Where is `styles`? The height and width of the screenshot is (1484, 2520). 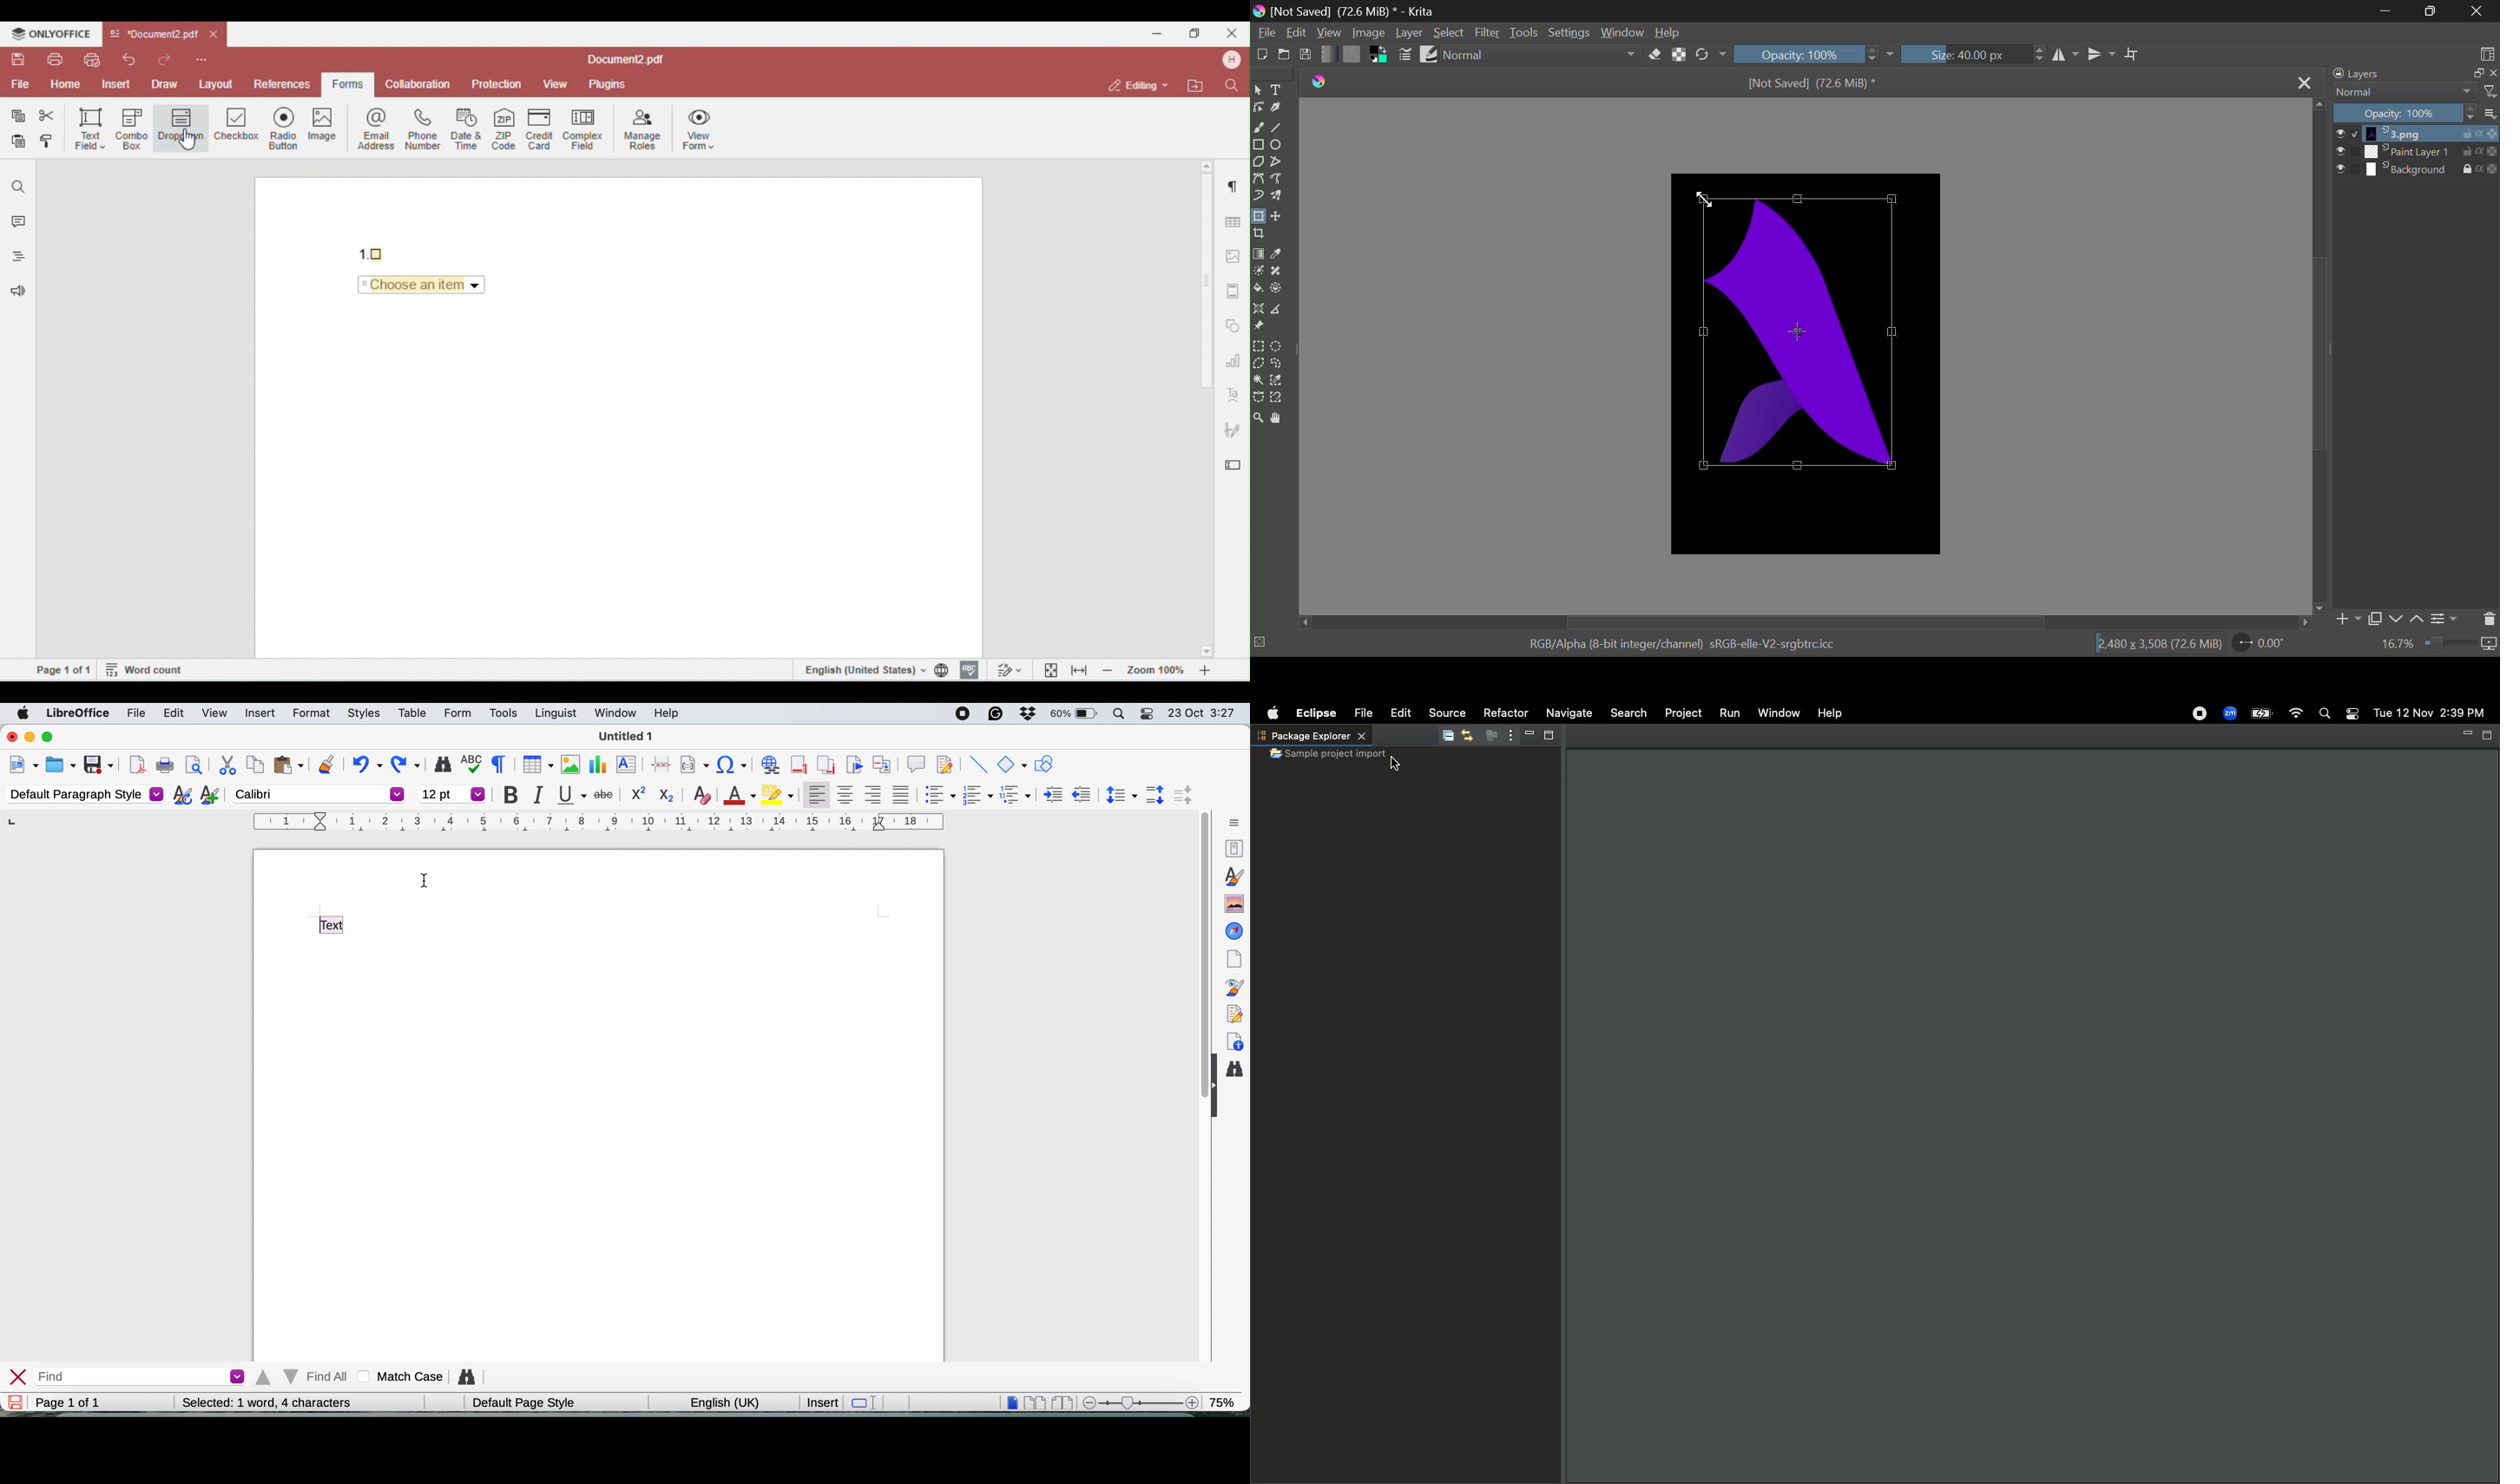
styles is located at coordinates (359, 714).